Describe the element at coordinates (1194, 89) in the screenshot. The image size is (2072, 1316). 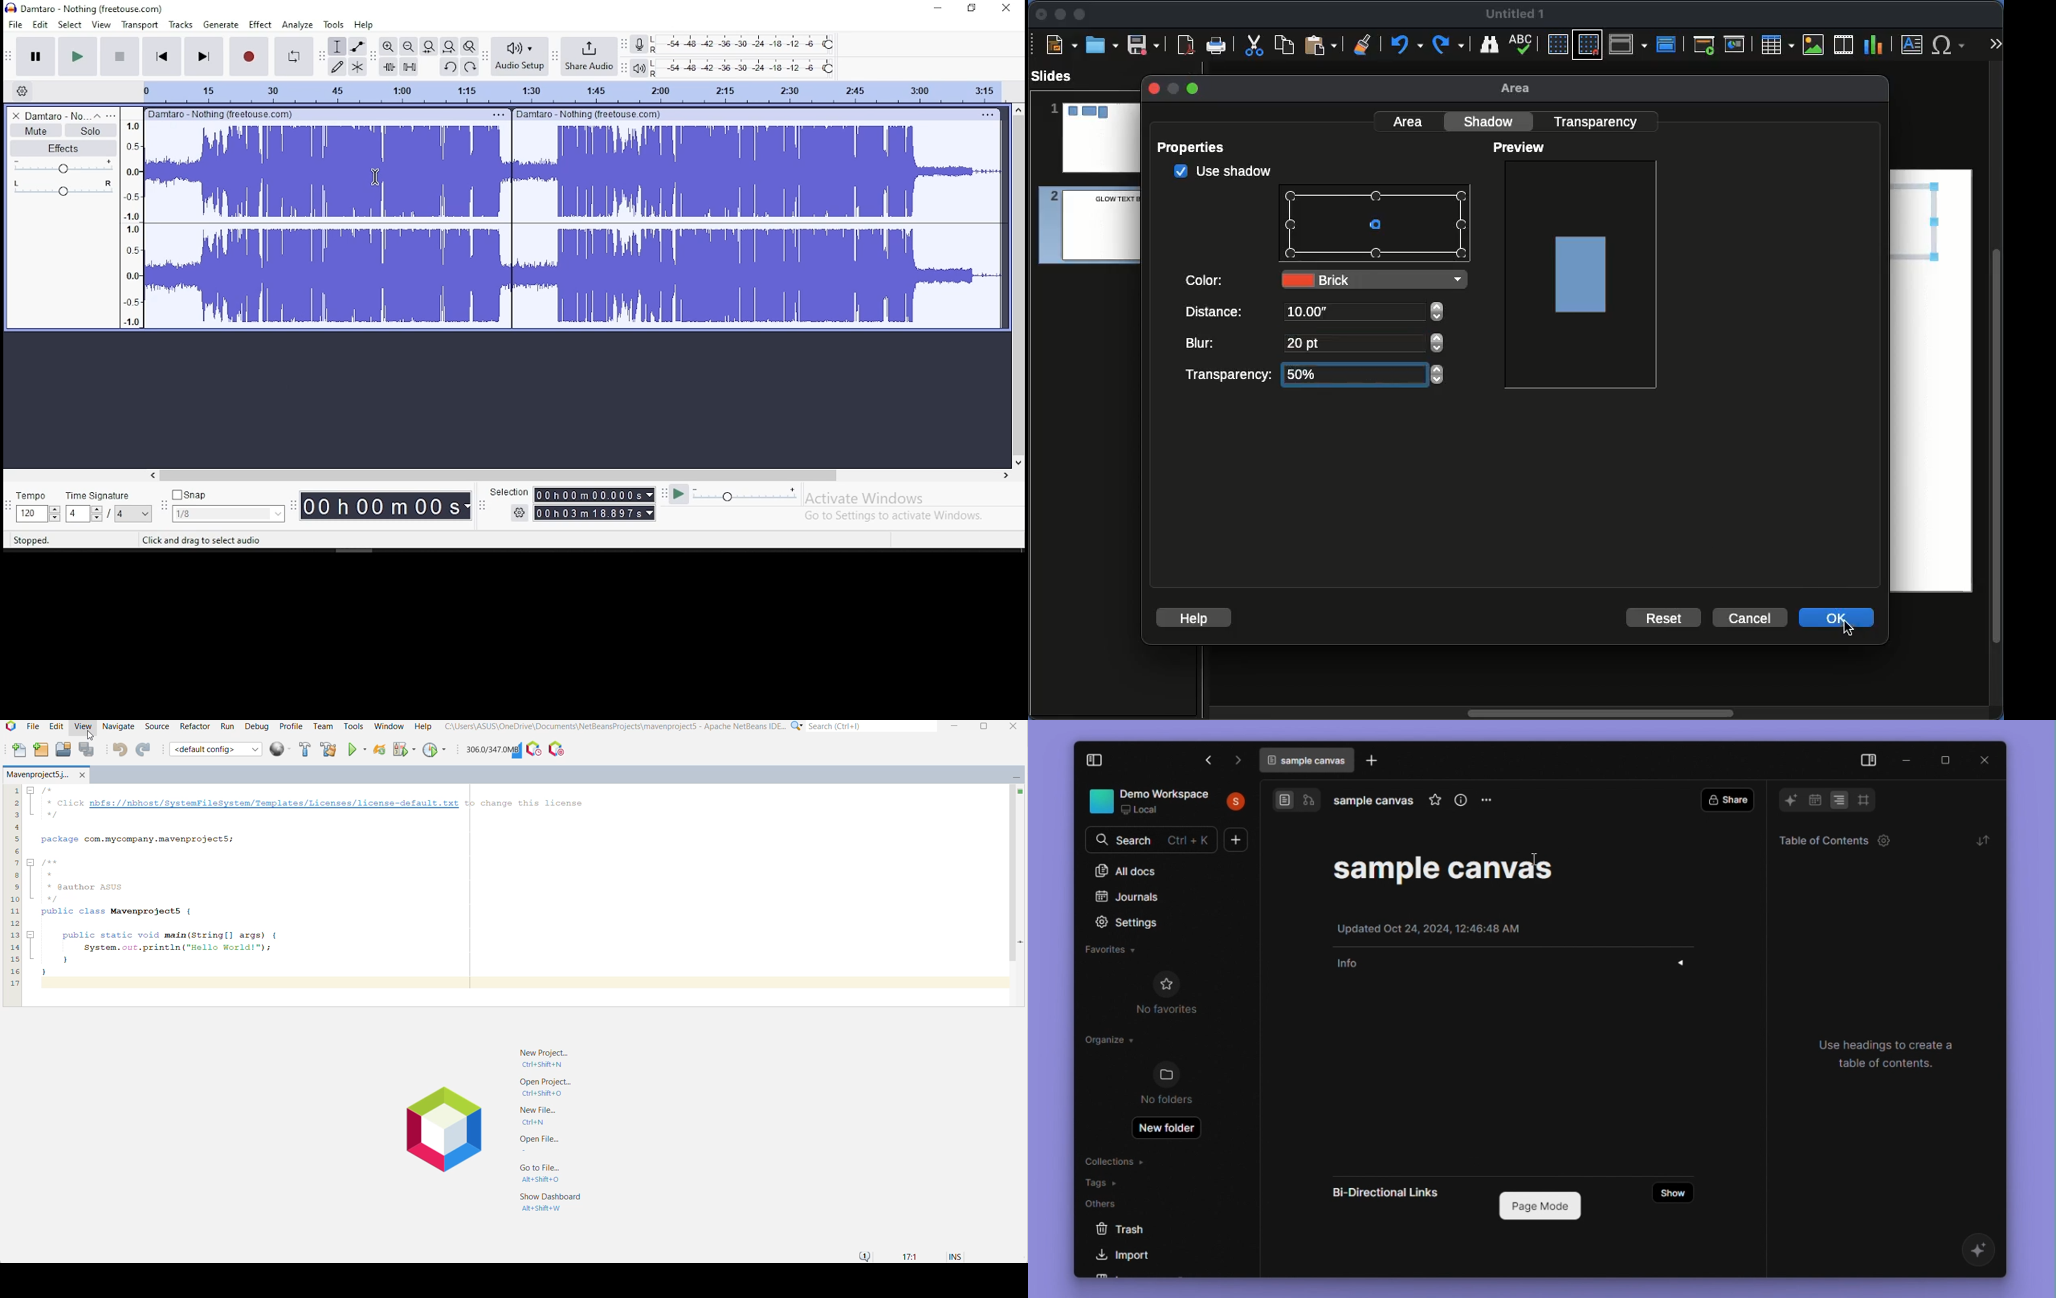
I see `maximize` at that location.